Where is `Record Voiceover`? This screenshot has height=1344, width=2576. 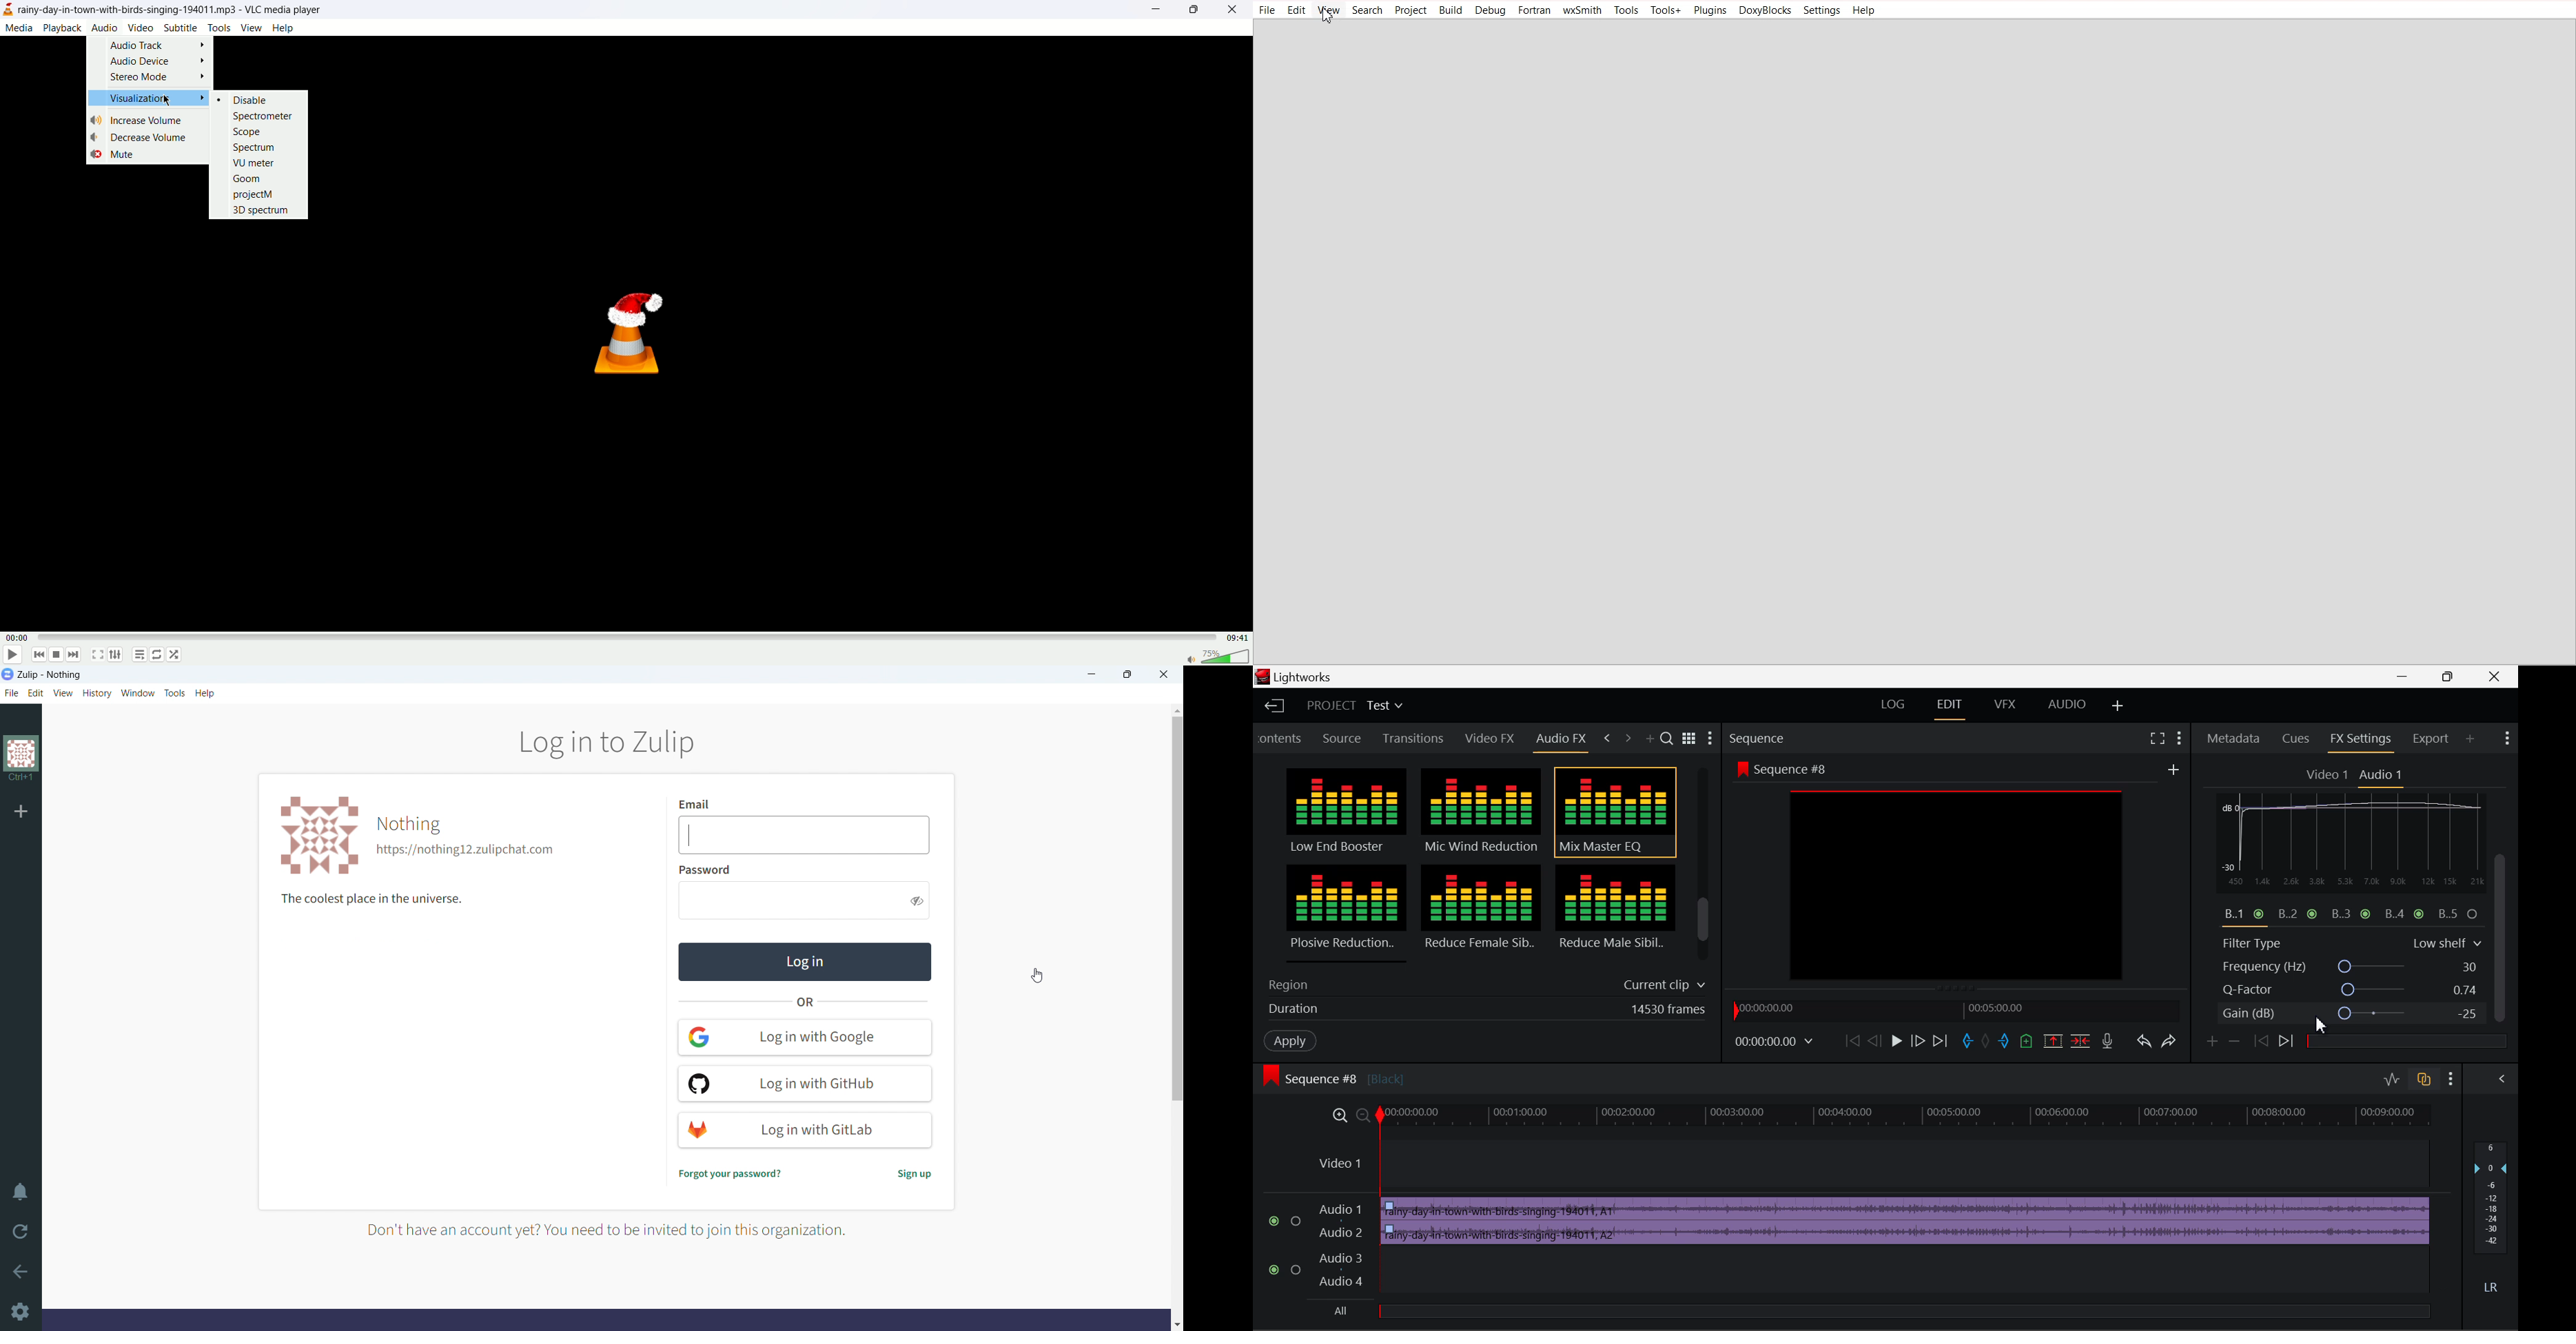 Record Voiceover is located at coordinates (2106, 1042).